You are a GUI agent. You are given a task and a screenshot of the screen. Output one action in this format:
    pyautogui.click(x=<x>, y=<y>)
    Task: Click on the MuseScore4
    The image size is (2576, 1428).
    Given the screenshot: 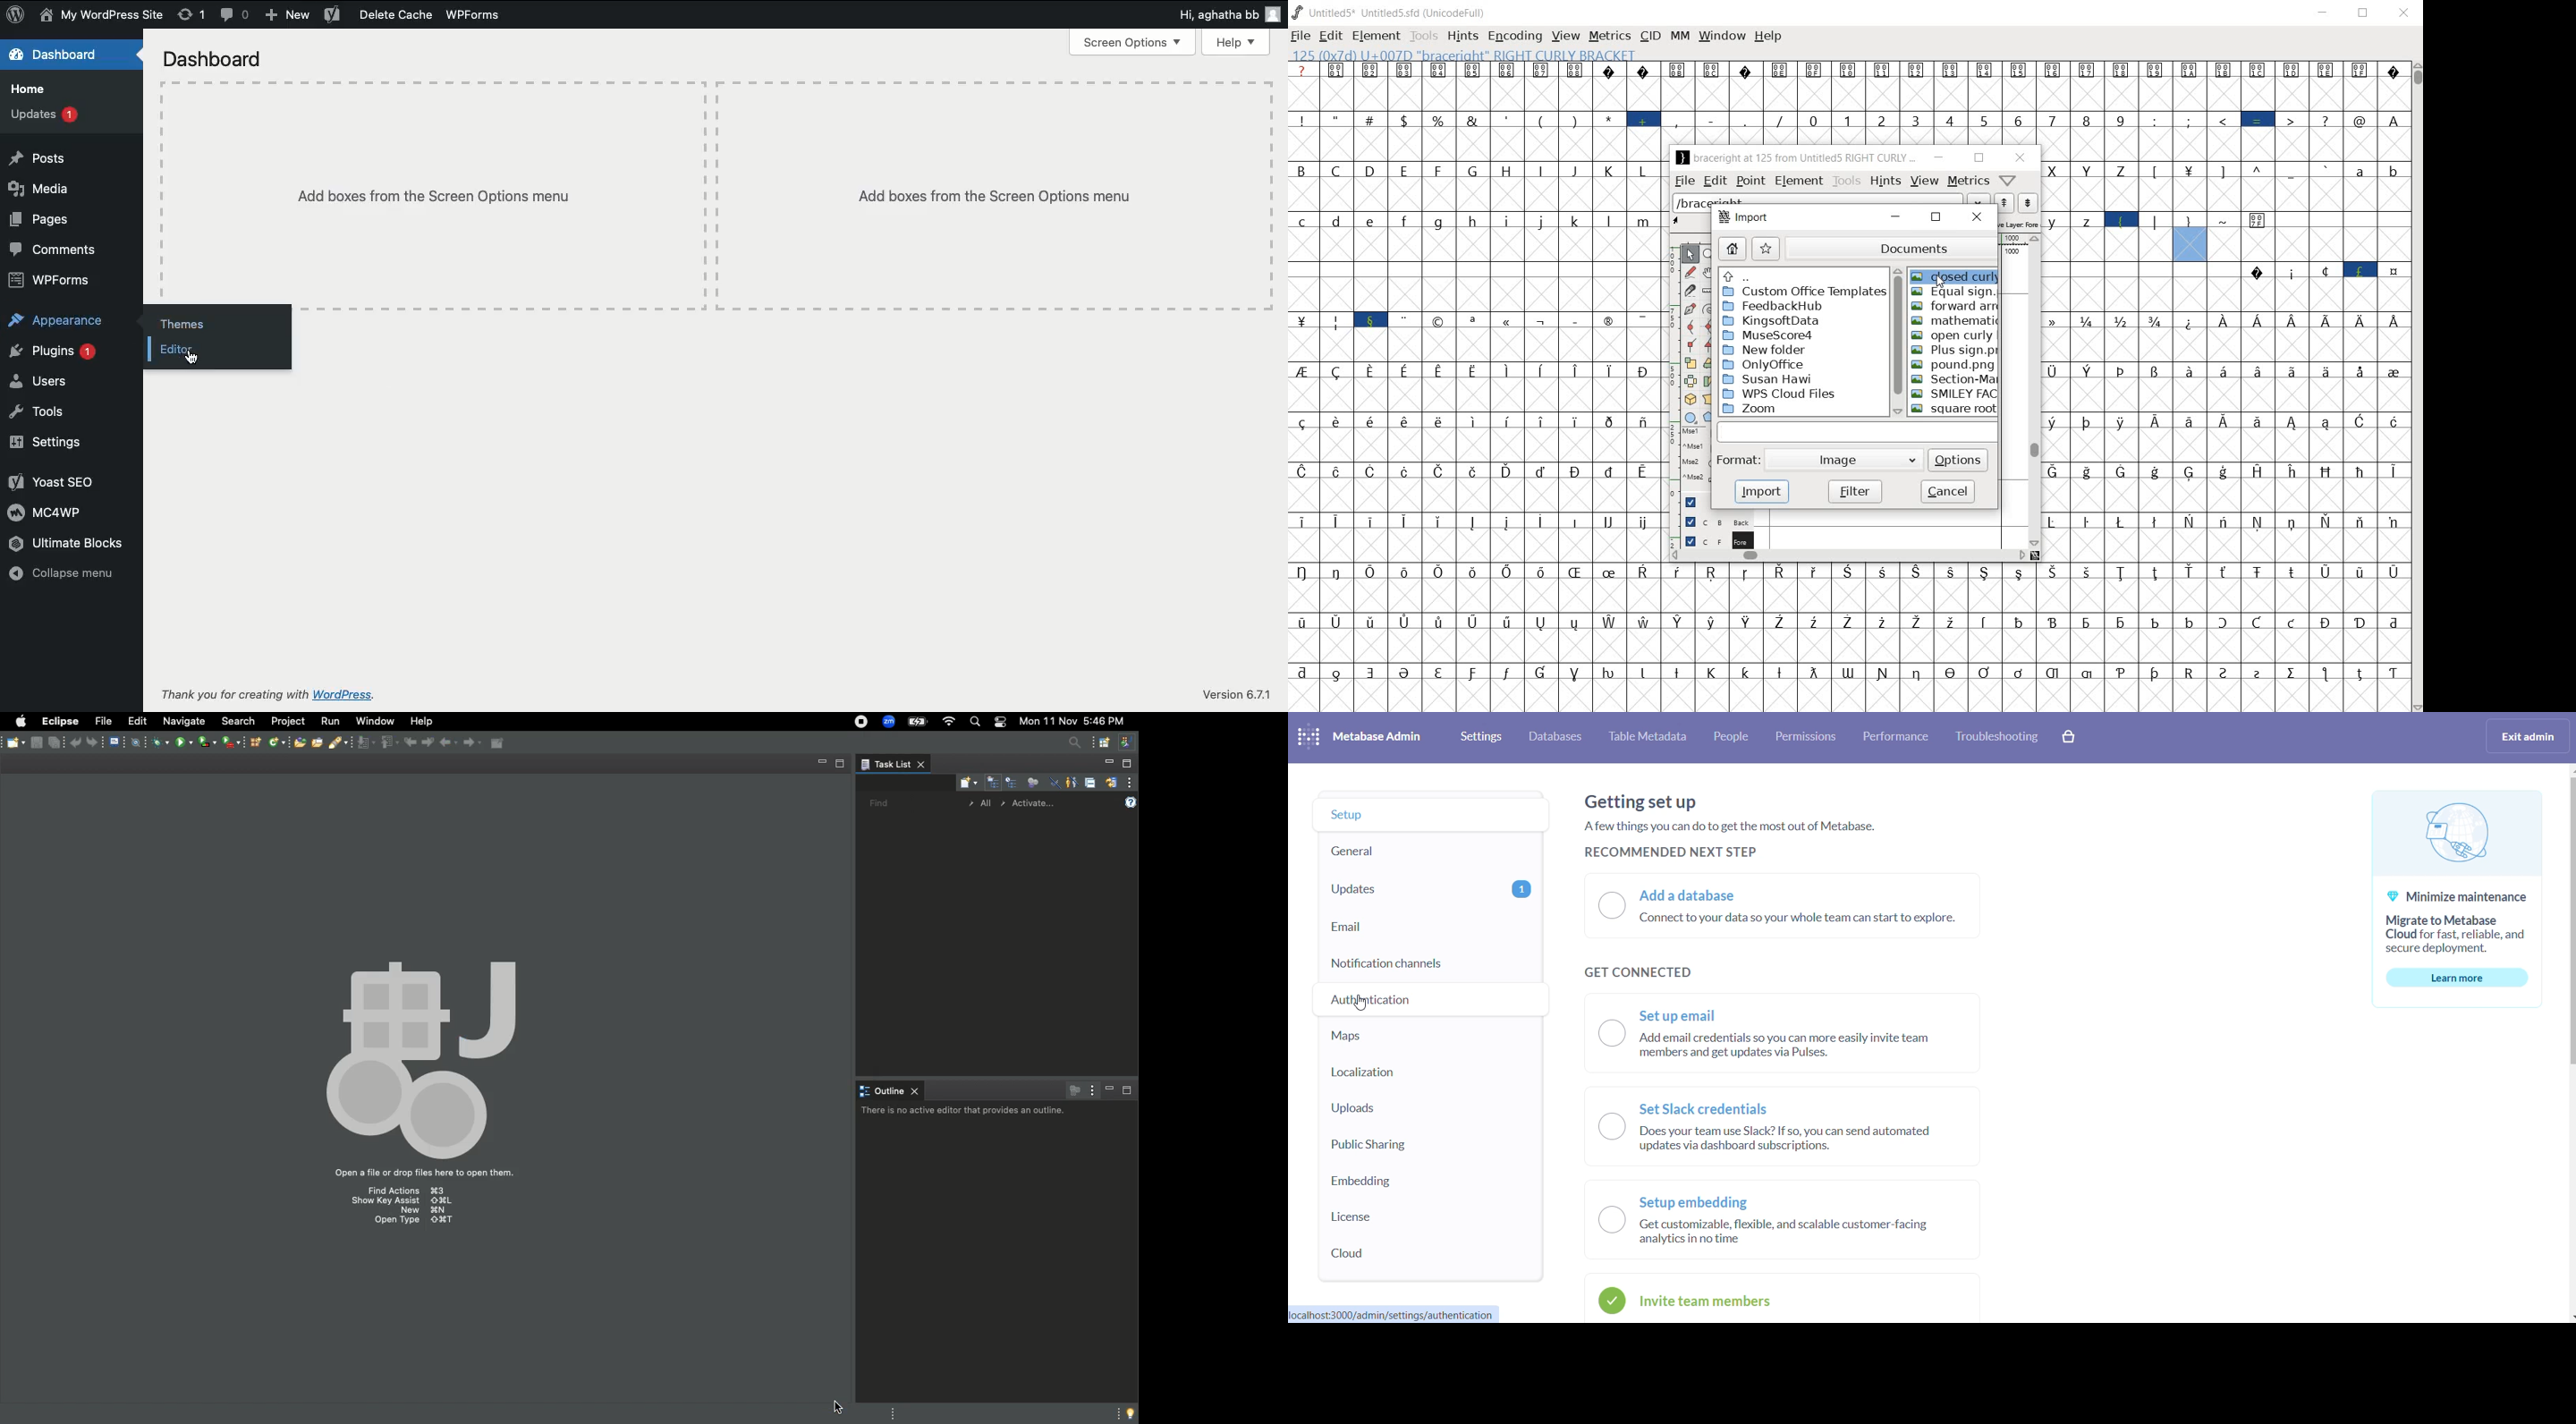 What is the action you would take?
    pyautogui.click(x=1769, y=336)
    